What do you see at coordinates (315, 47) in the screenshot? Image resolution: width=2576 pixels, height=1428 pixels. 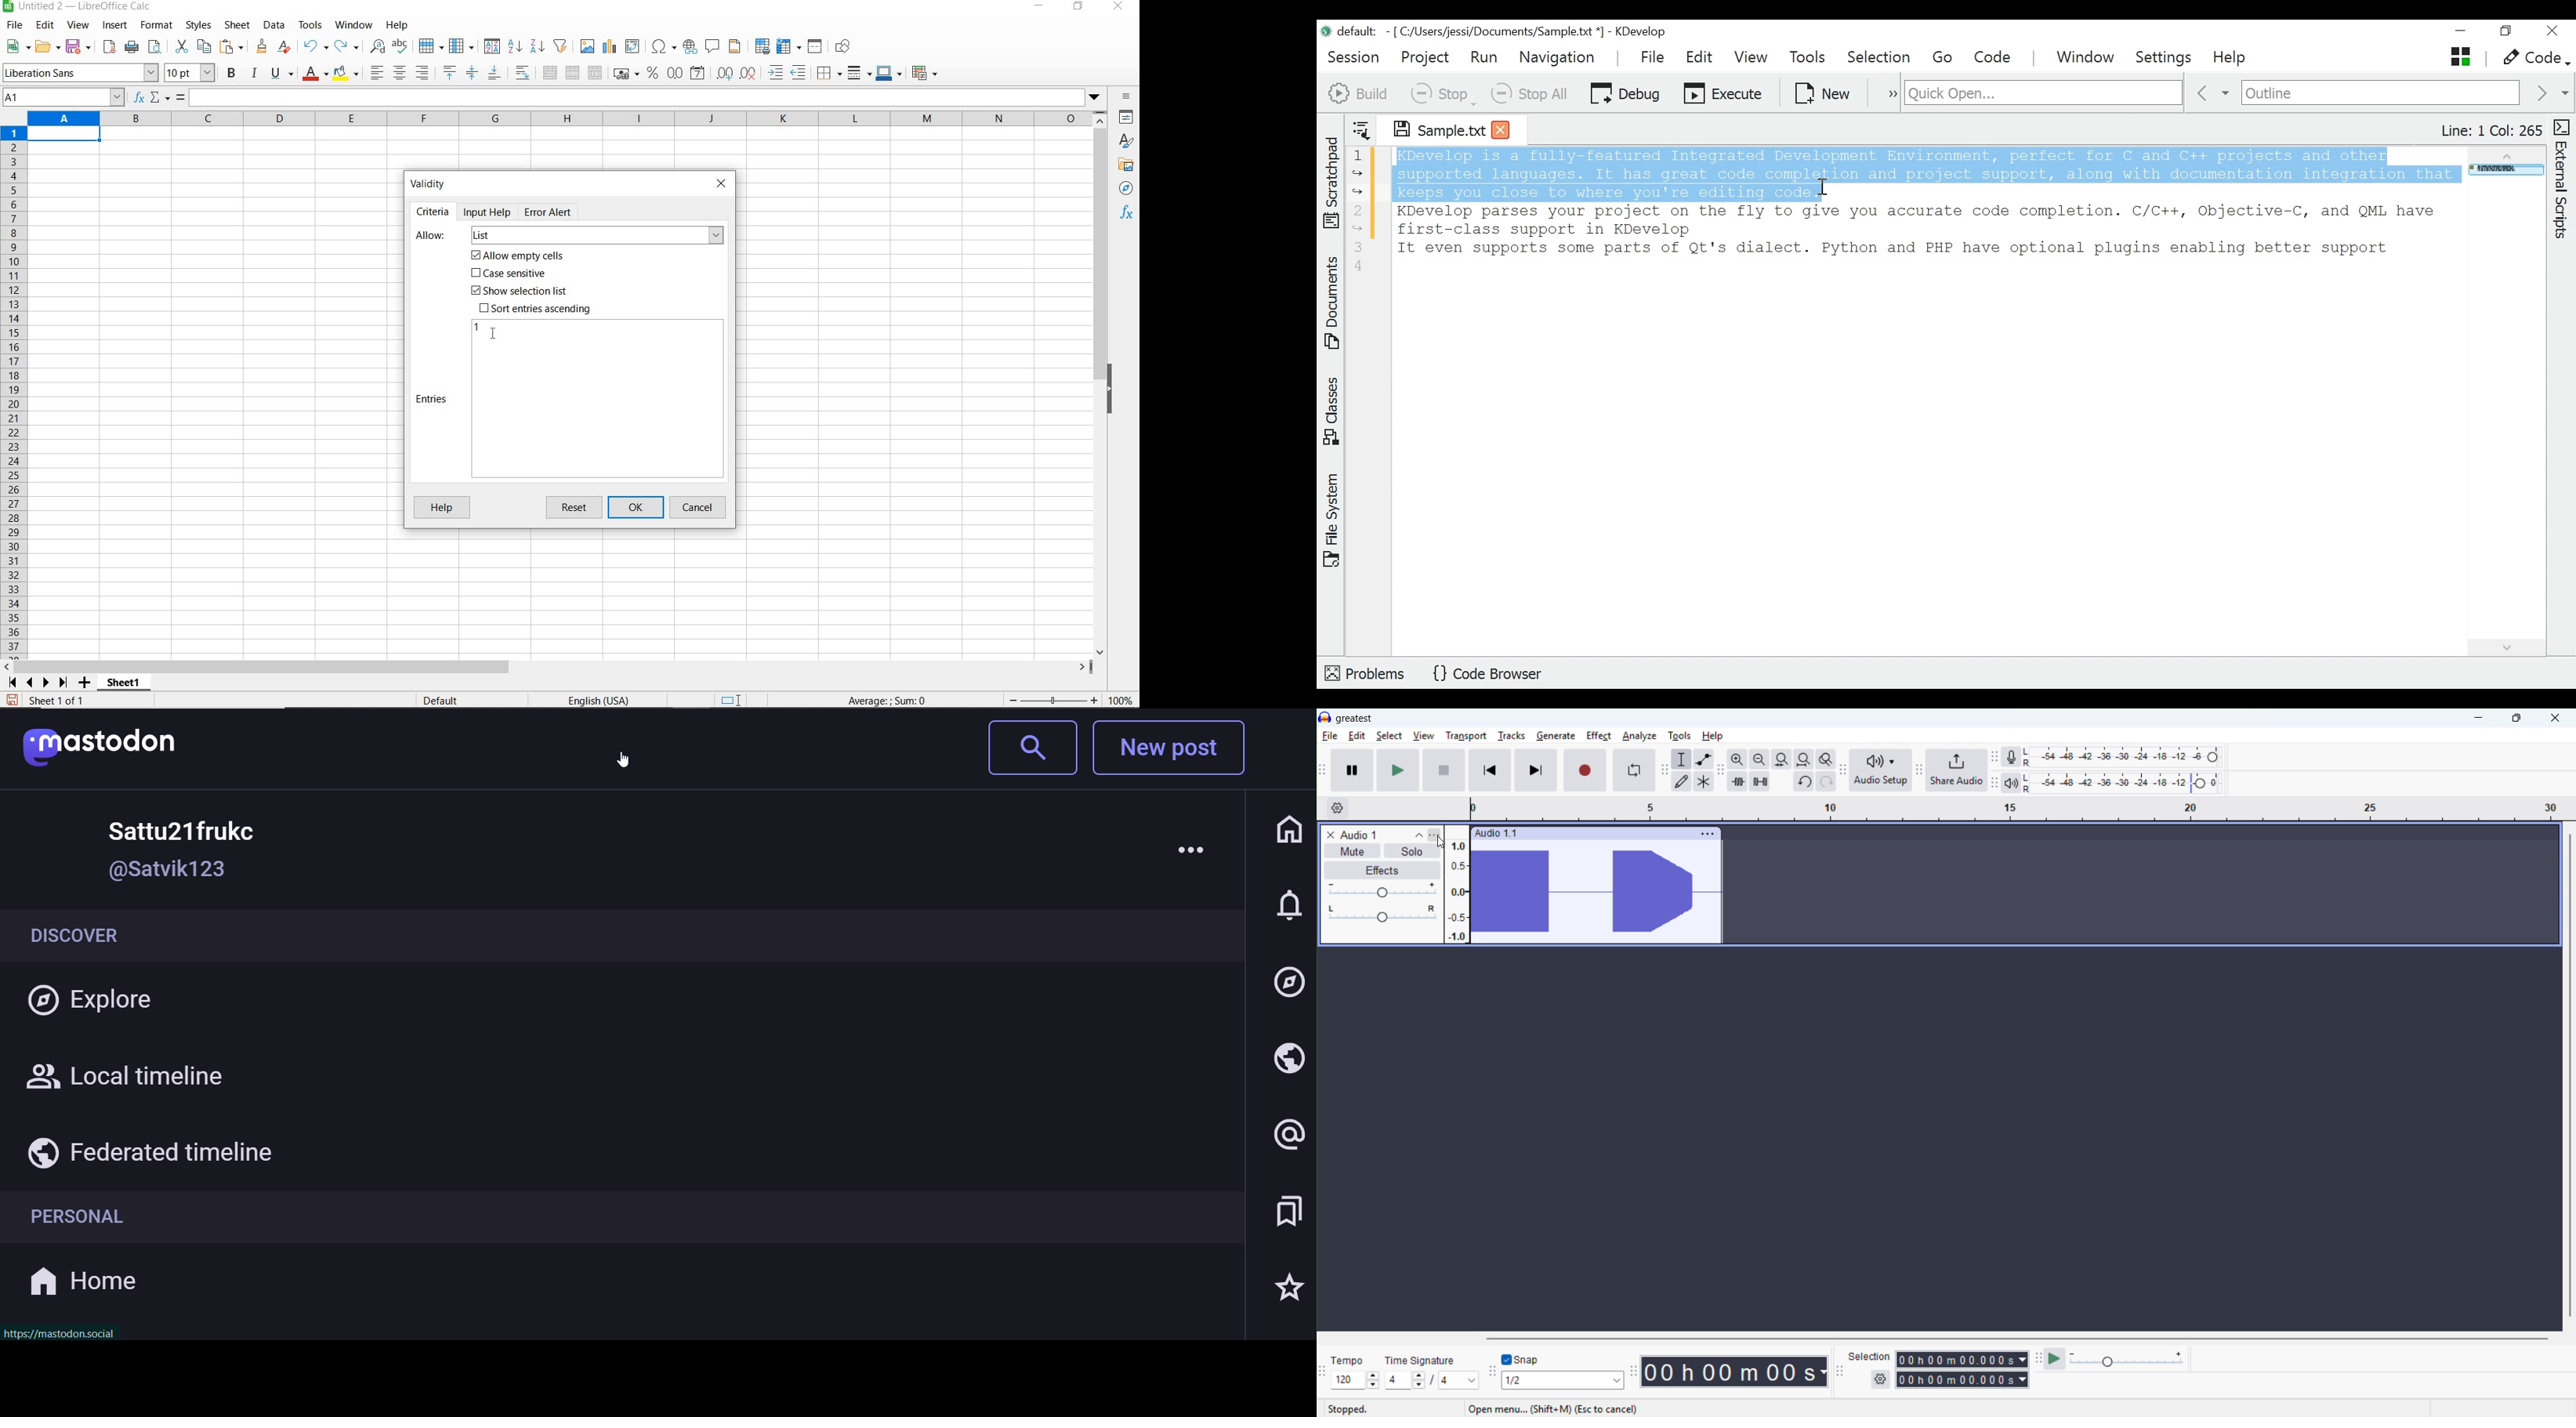 I see `undo` at bounding box center [315, 47].